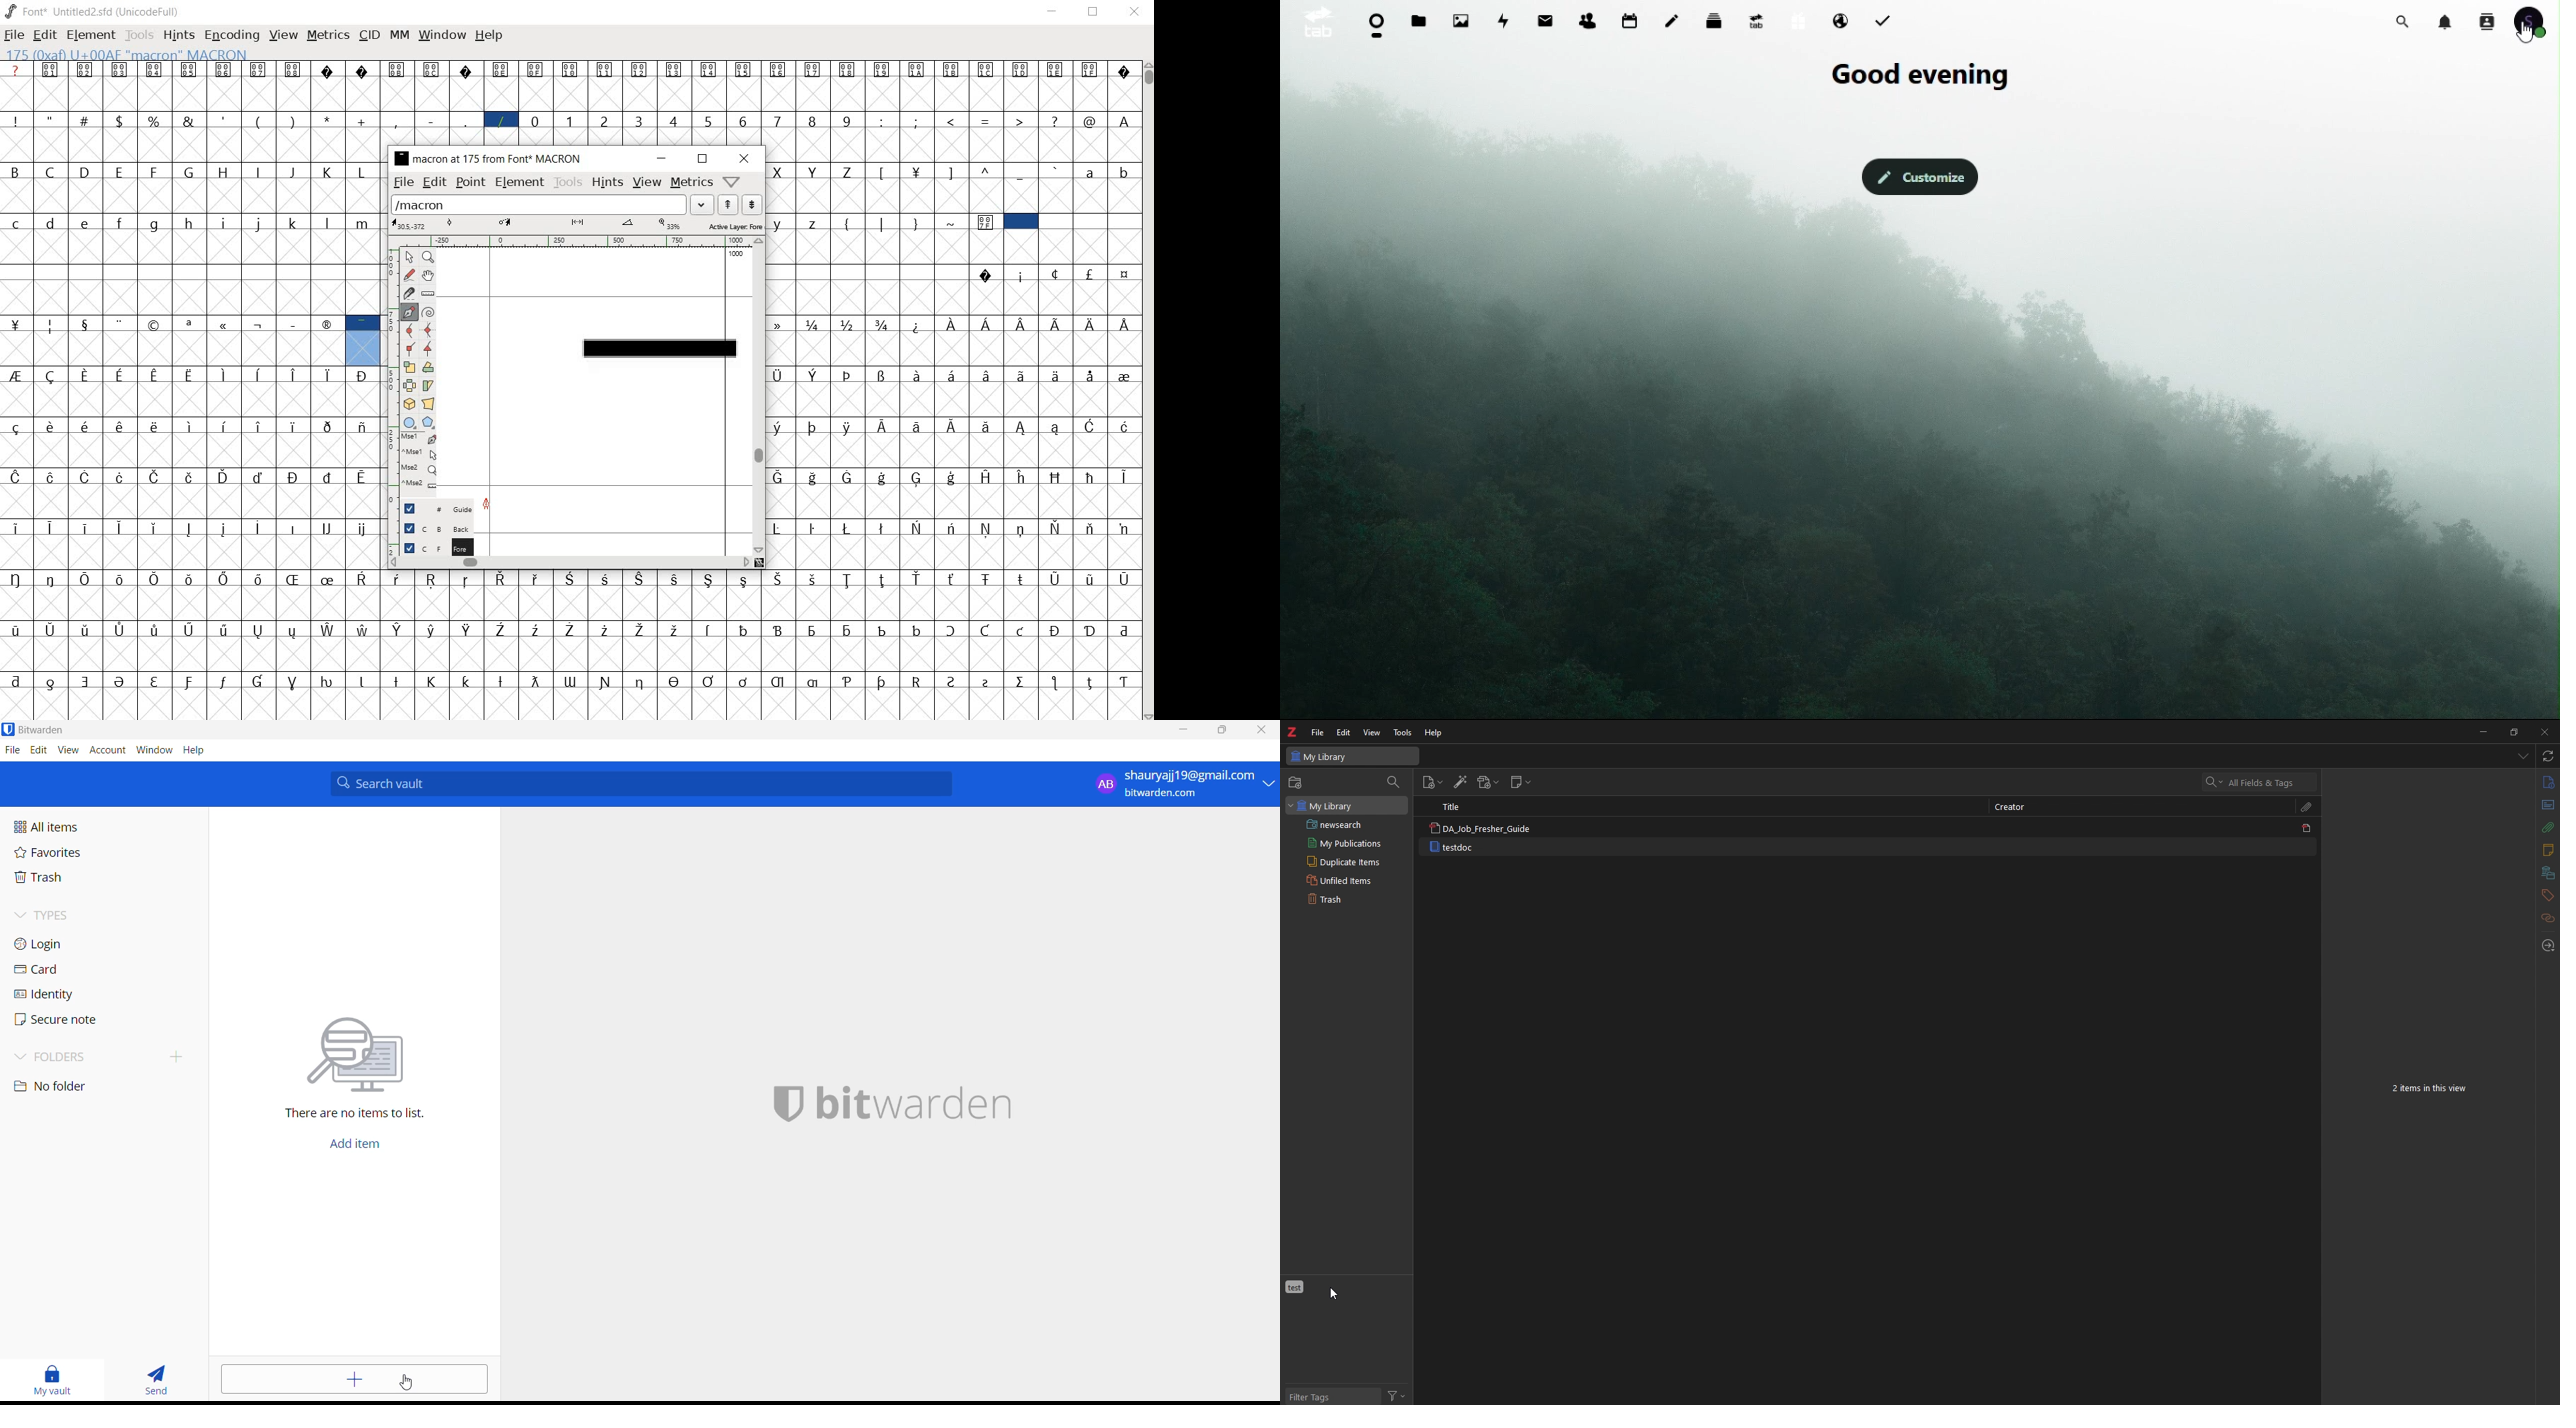 The height and width of the screenshot is (1428, 2576). Describe the element at coordinates (259, 527) in the screenshot. I see `Symbol` at that location.